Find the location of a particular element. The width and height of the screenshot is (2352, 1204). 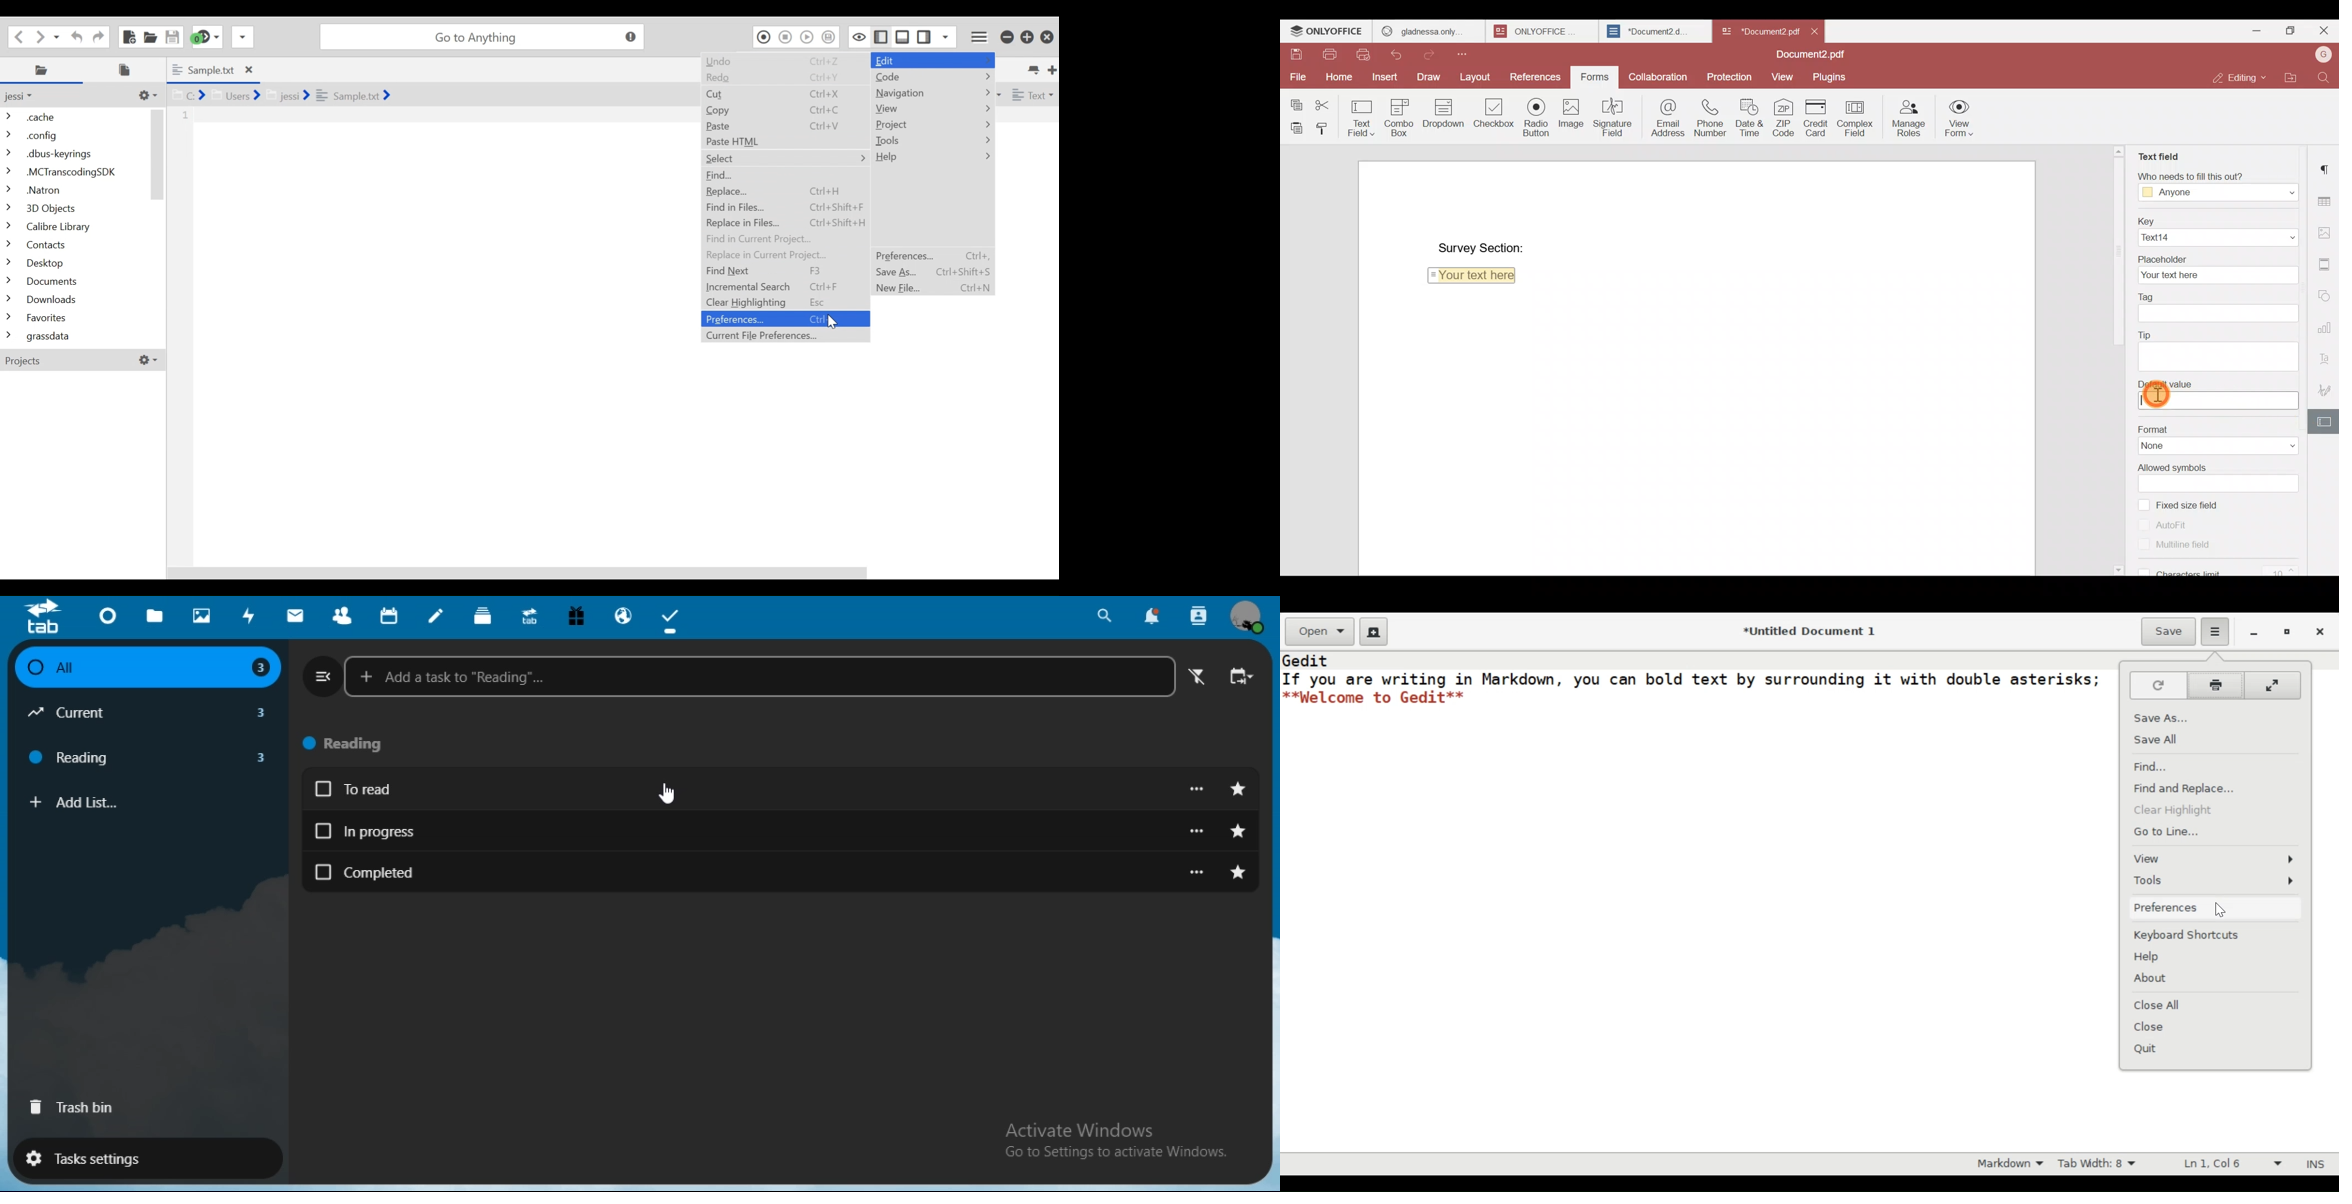

cursor is located at coordinates (665, 794).